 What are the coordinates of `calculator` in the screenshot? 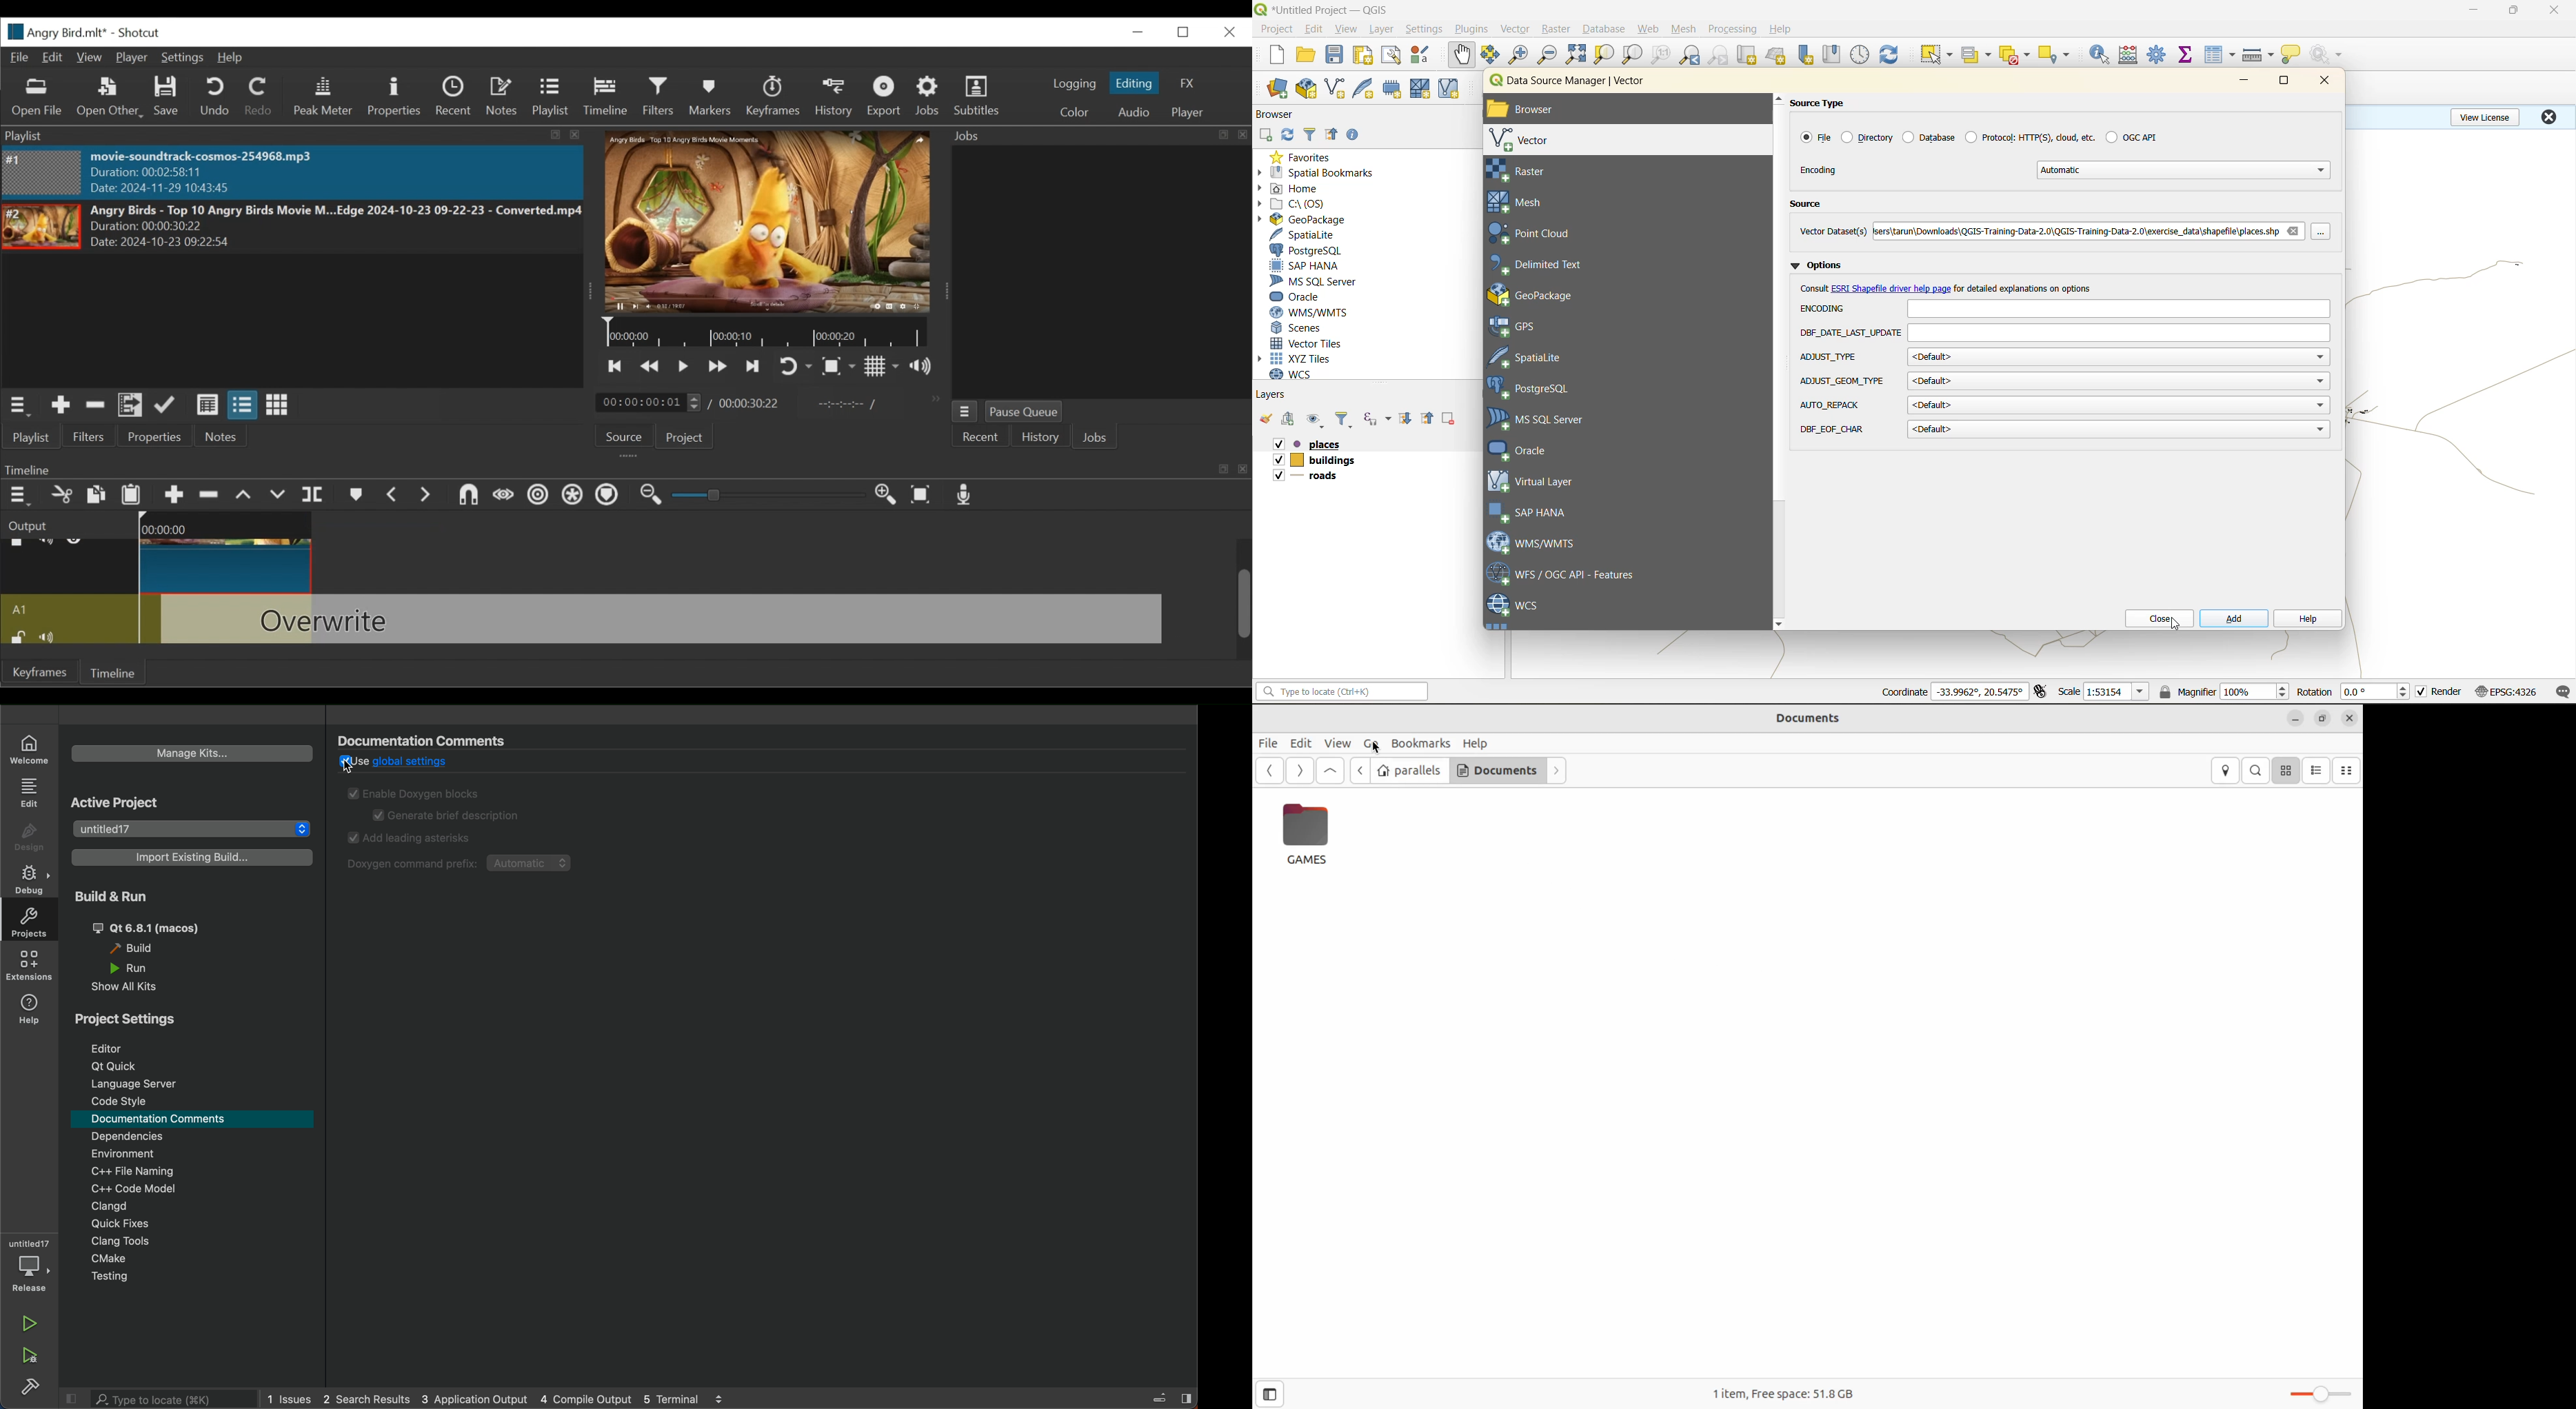 It's located at (2133, 57).